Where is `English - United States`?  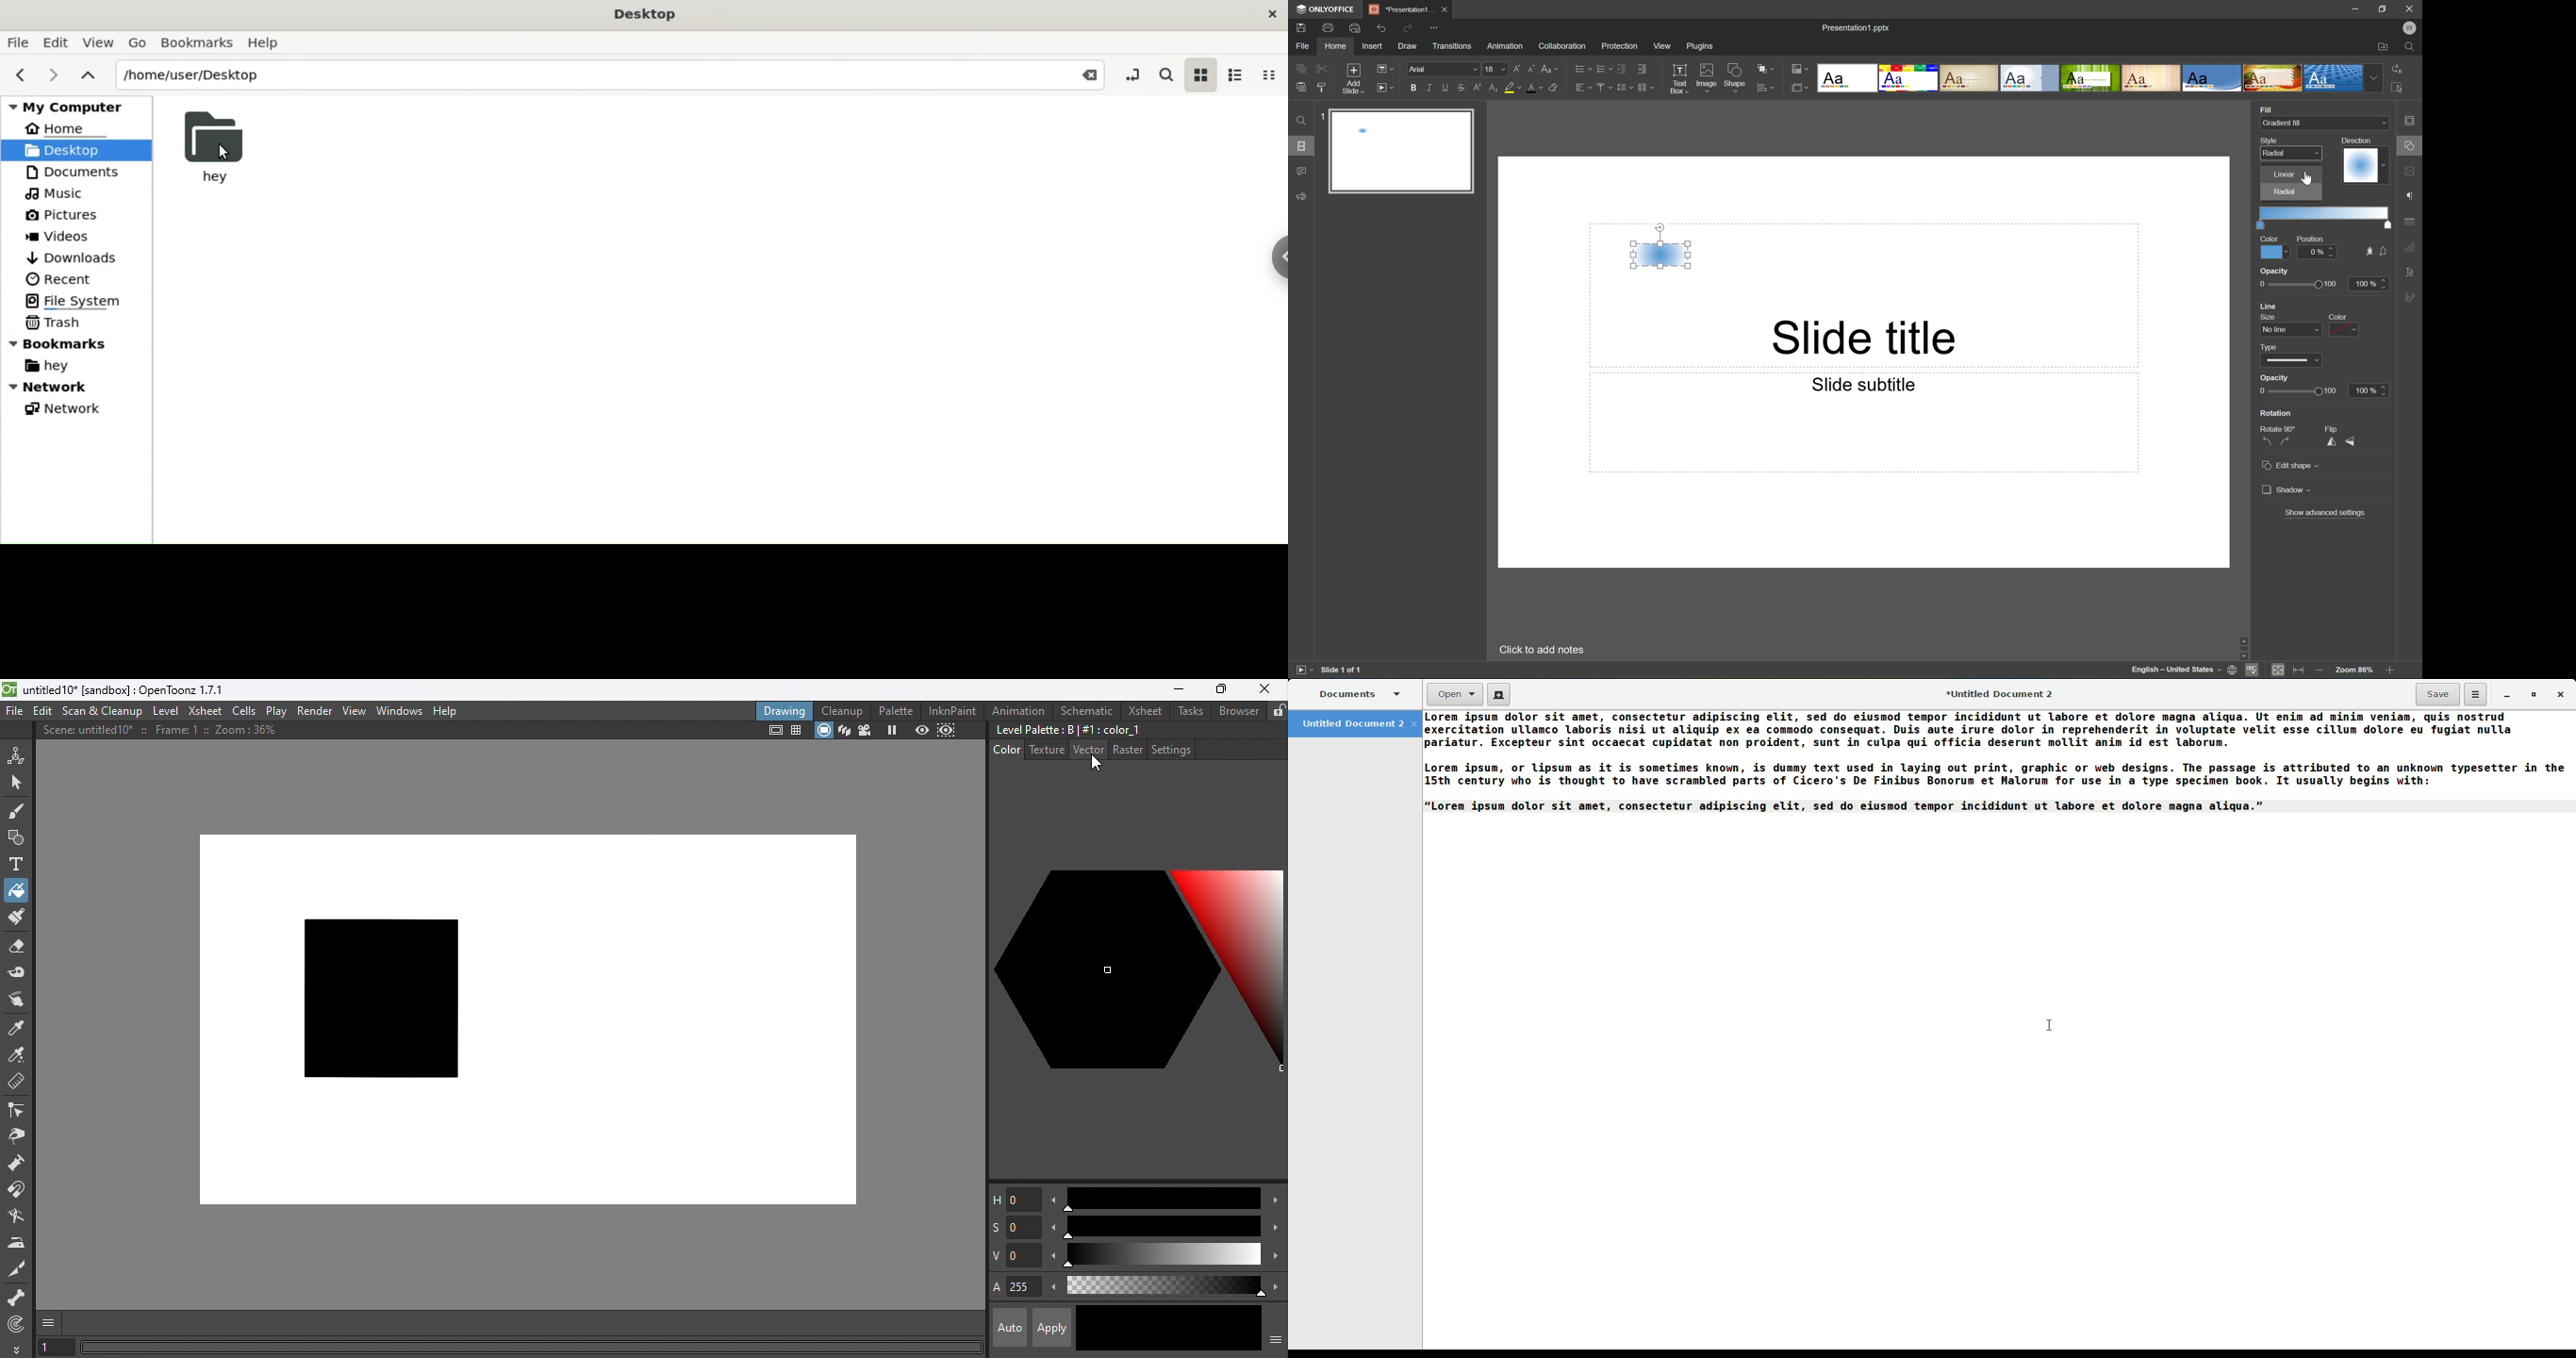
English - United States is located at coordinates (2176, 671).